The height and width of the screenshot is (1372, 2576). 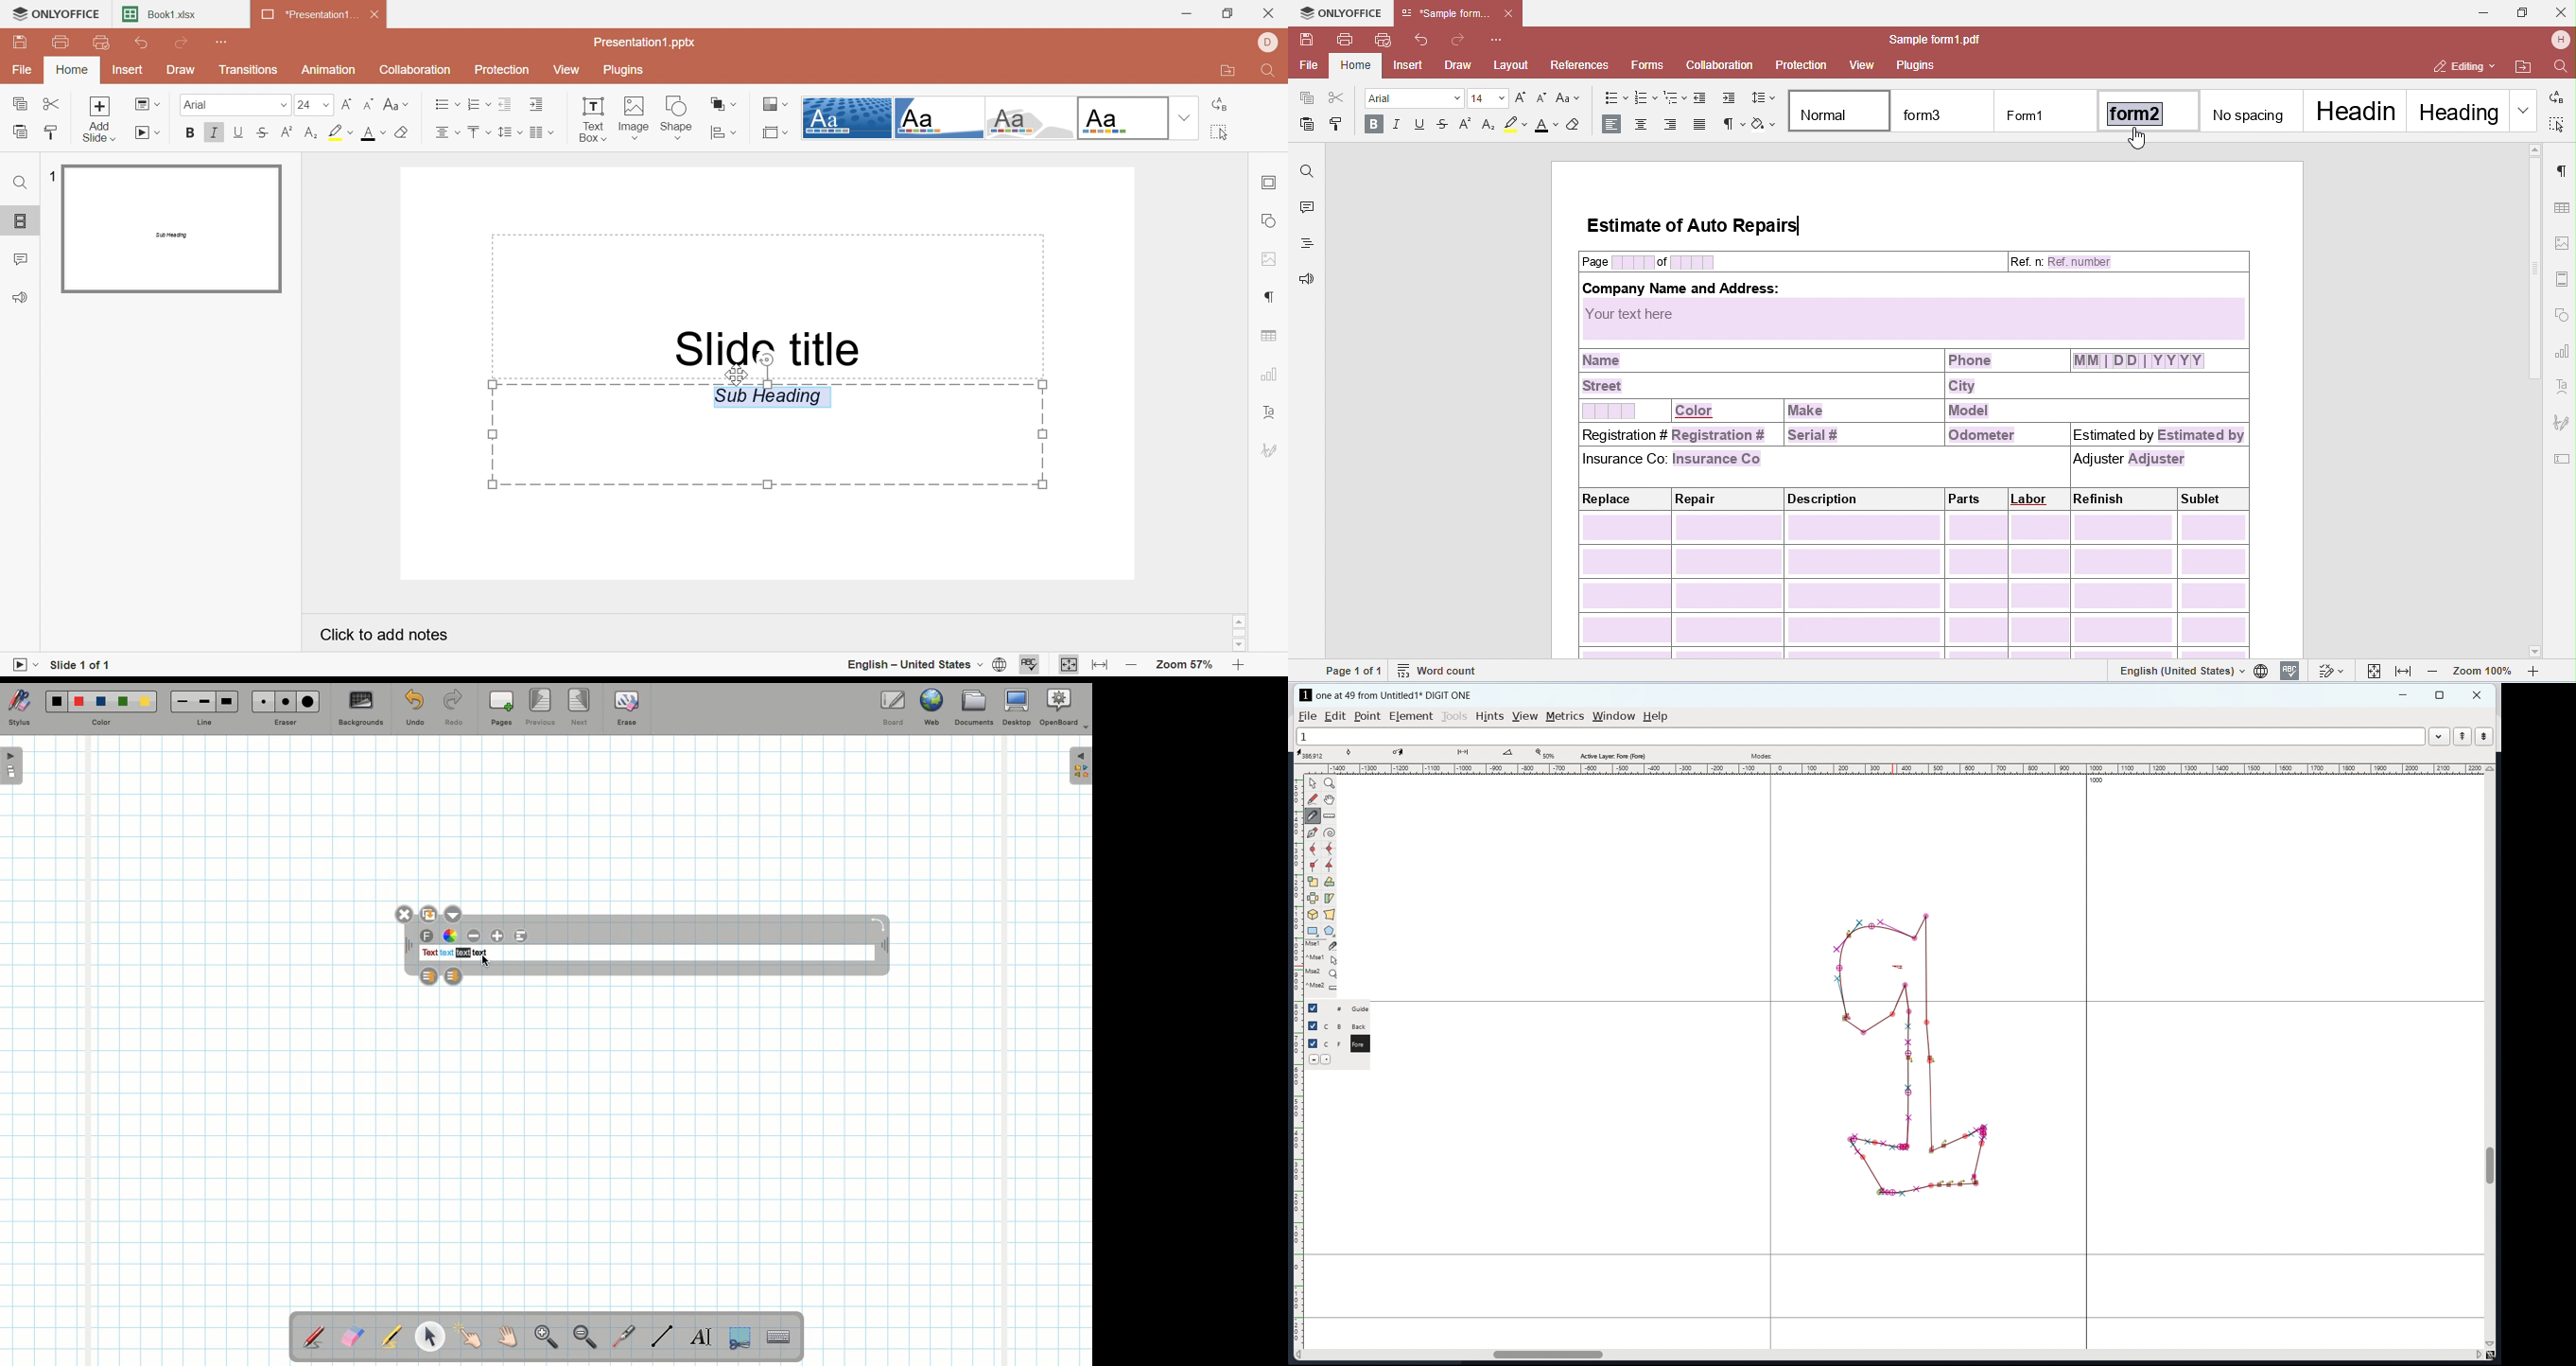 I want to click on add a tangent point, so click(x=1330, y=865).